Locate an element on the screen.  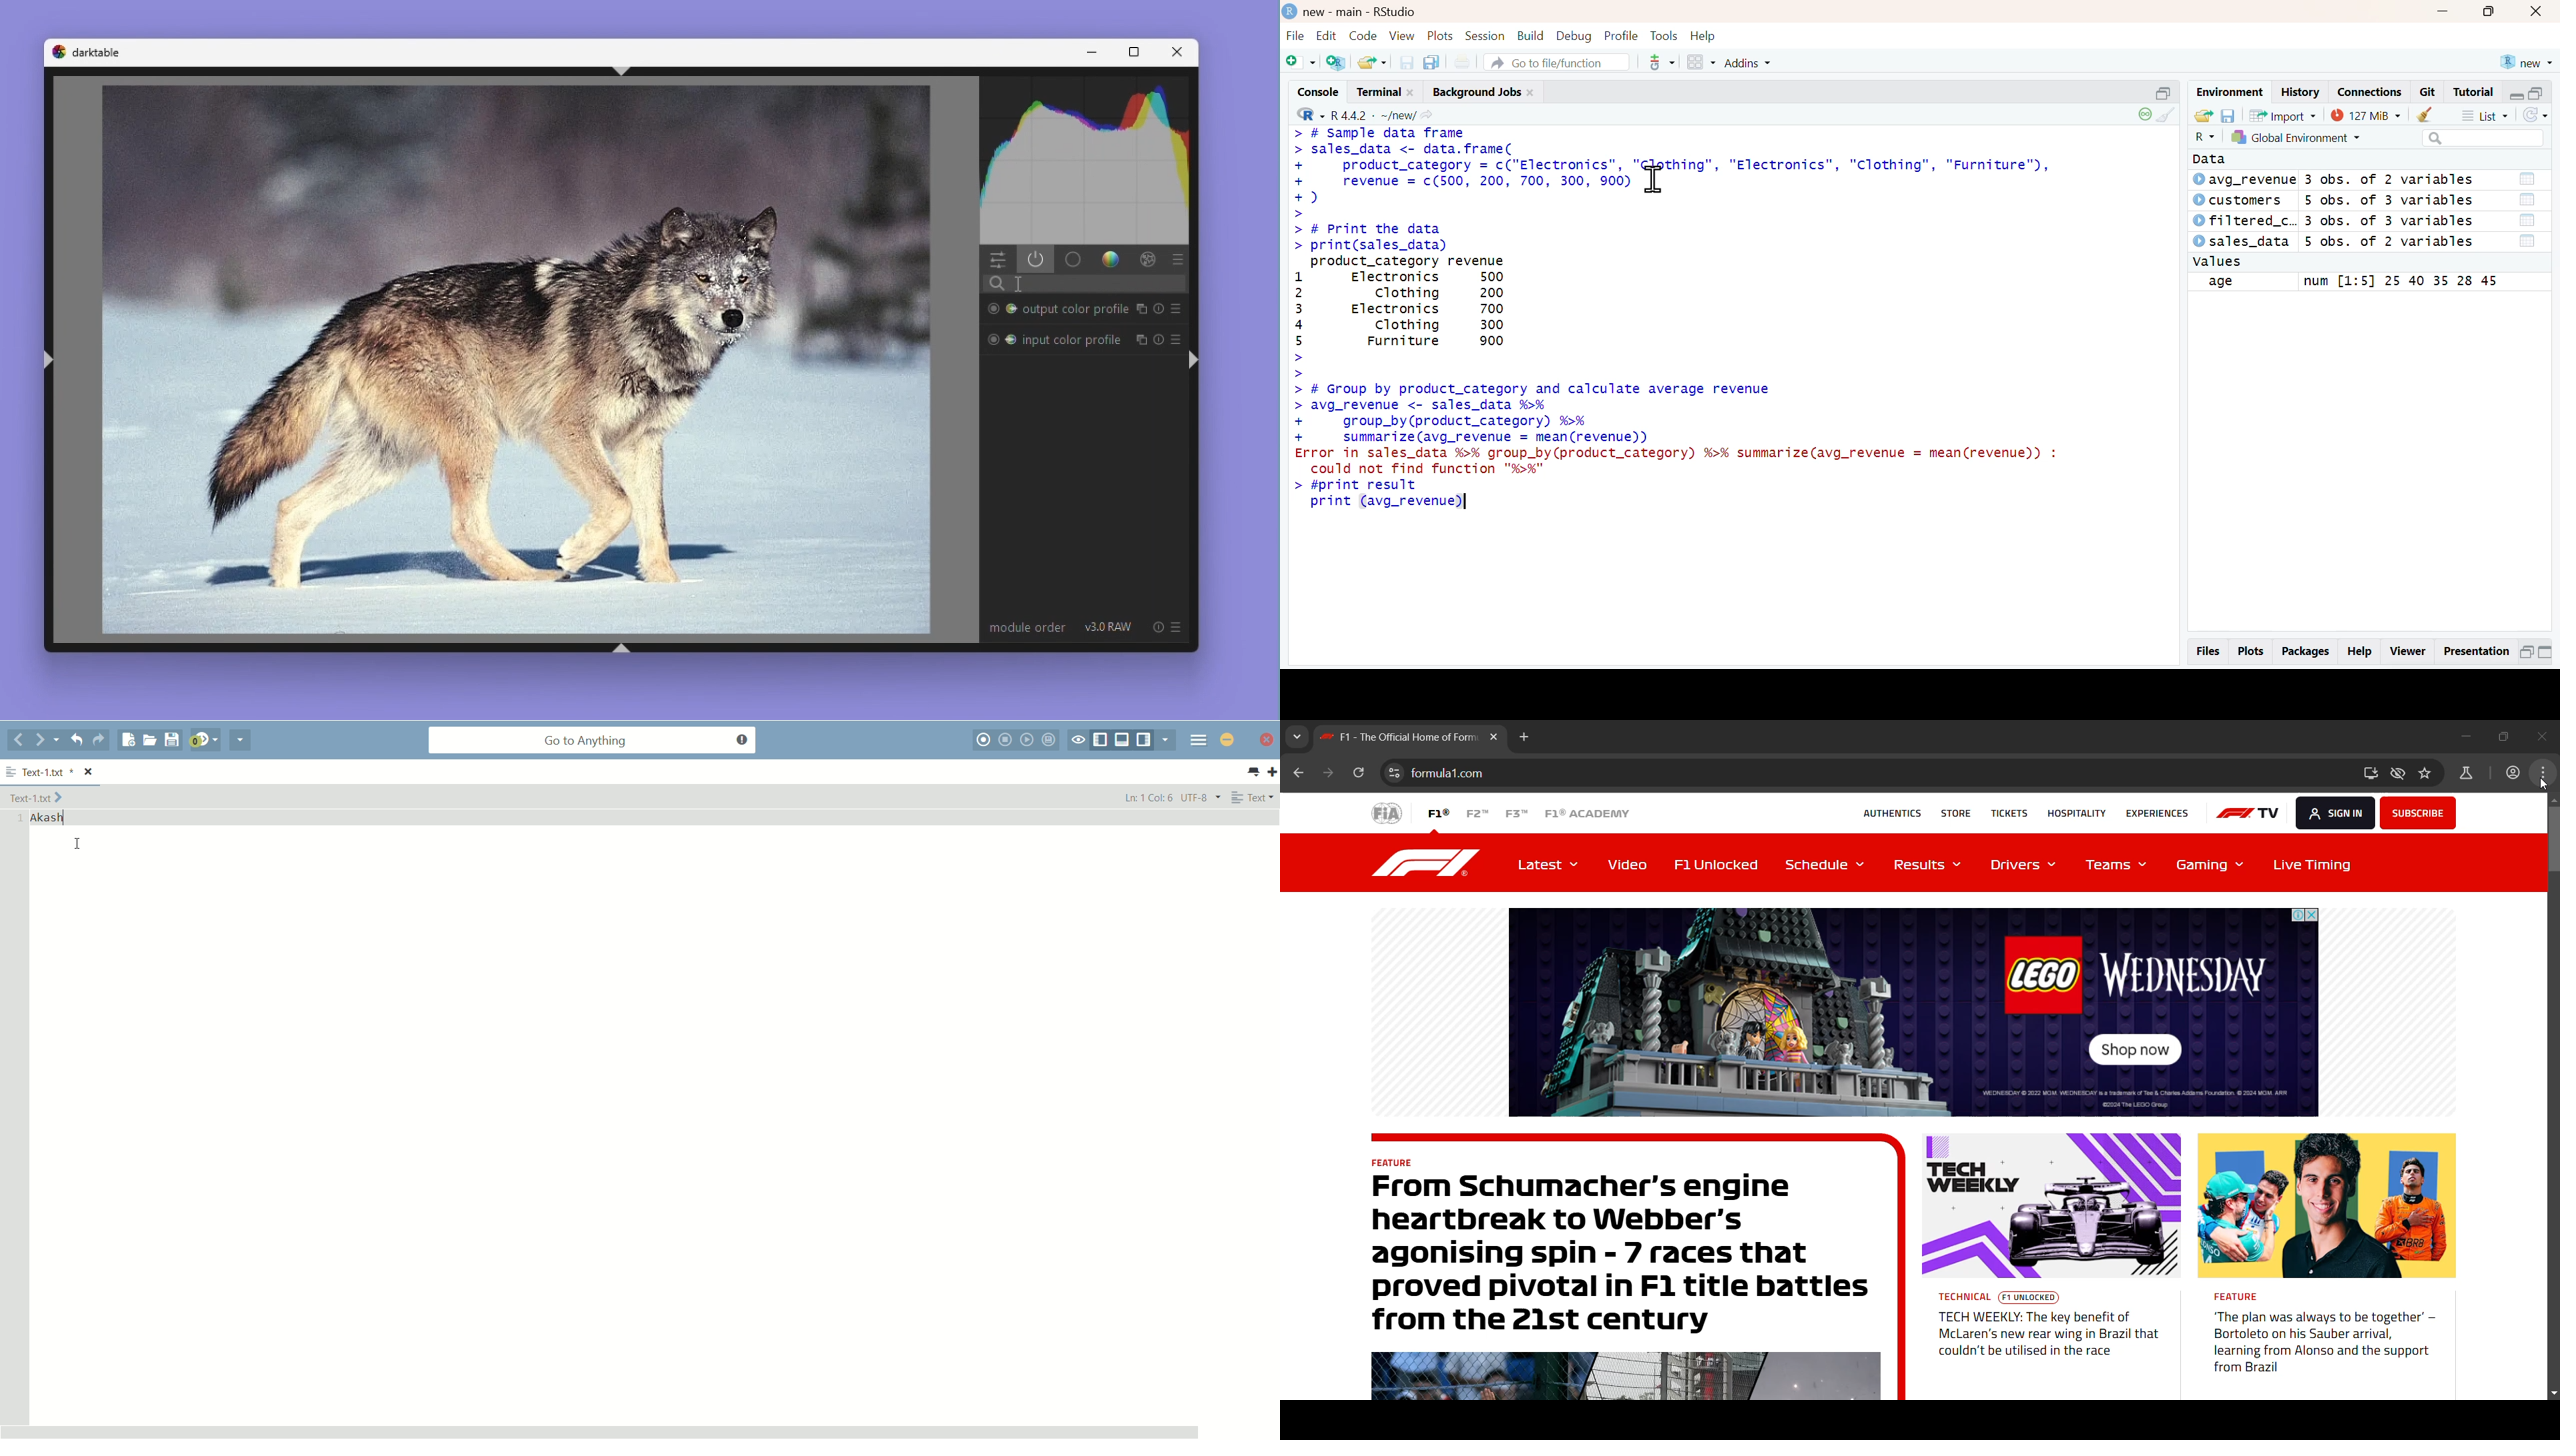
git commit is located at coordinates (1657, 63).